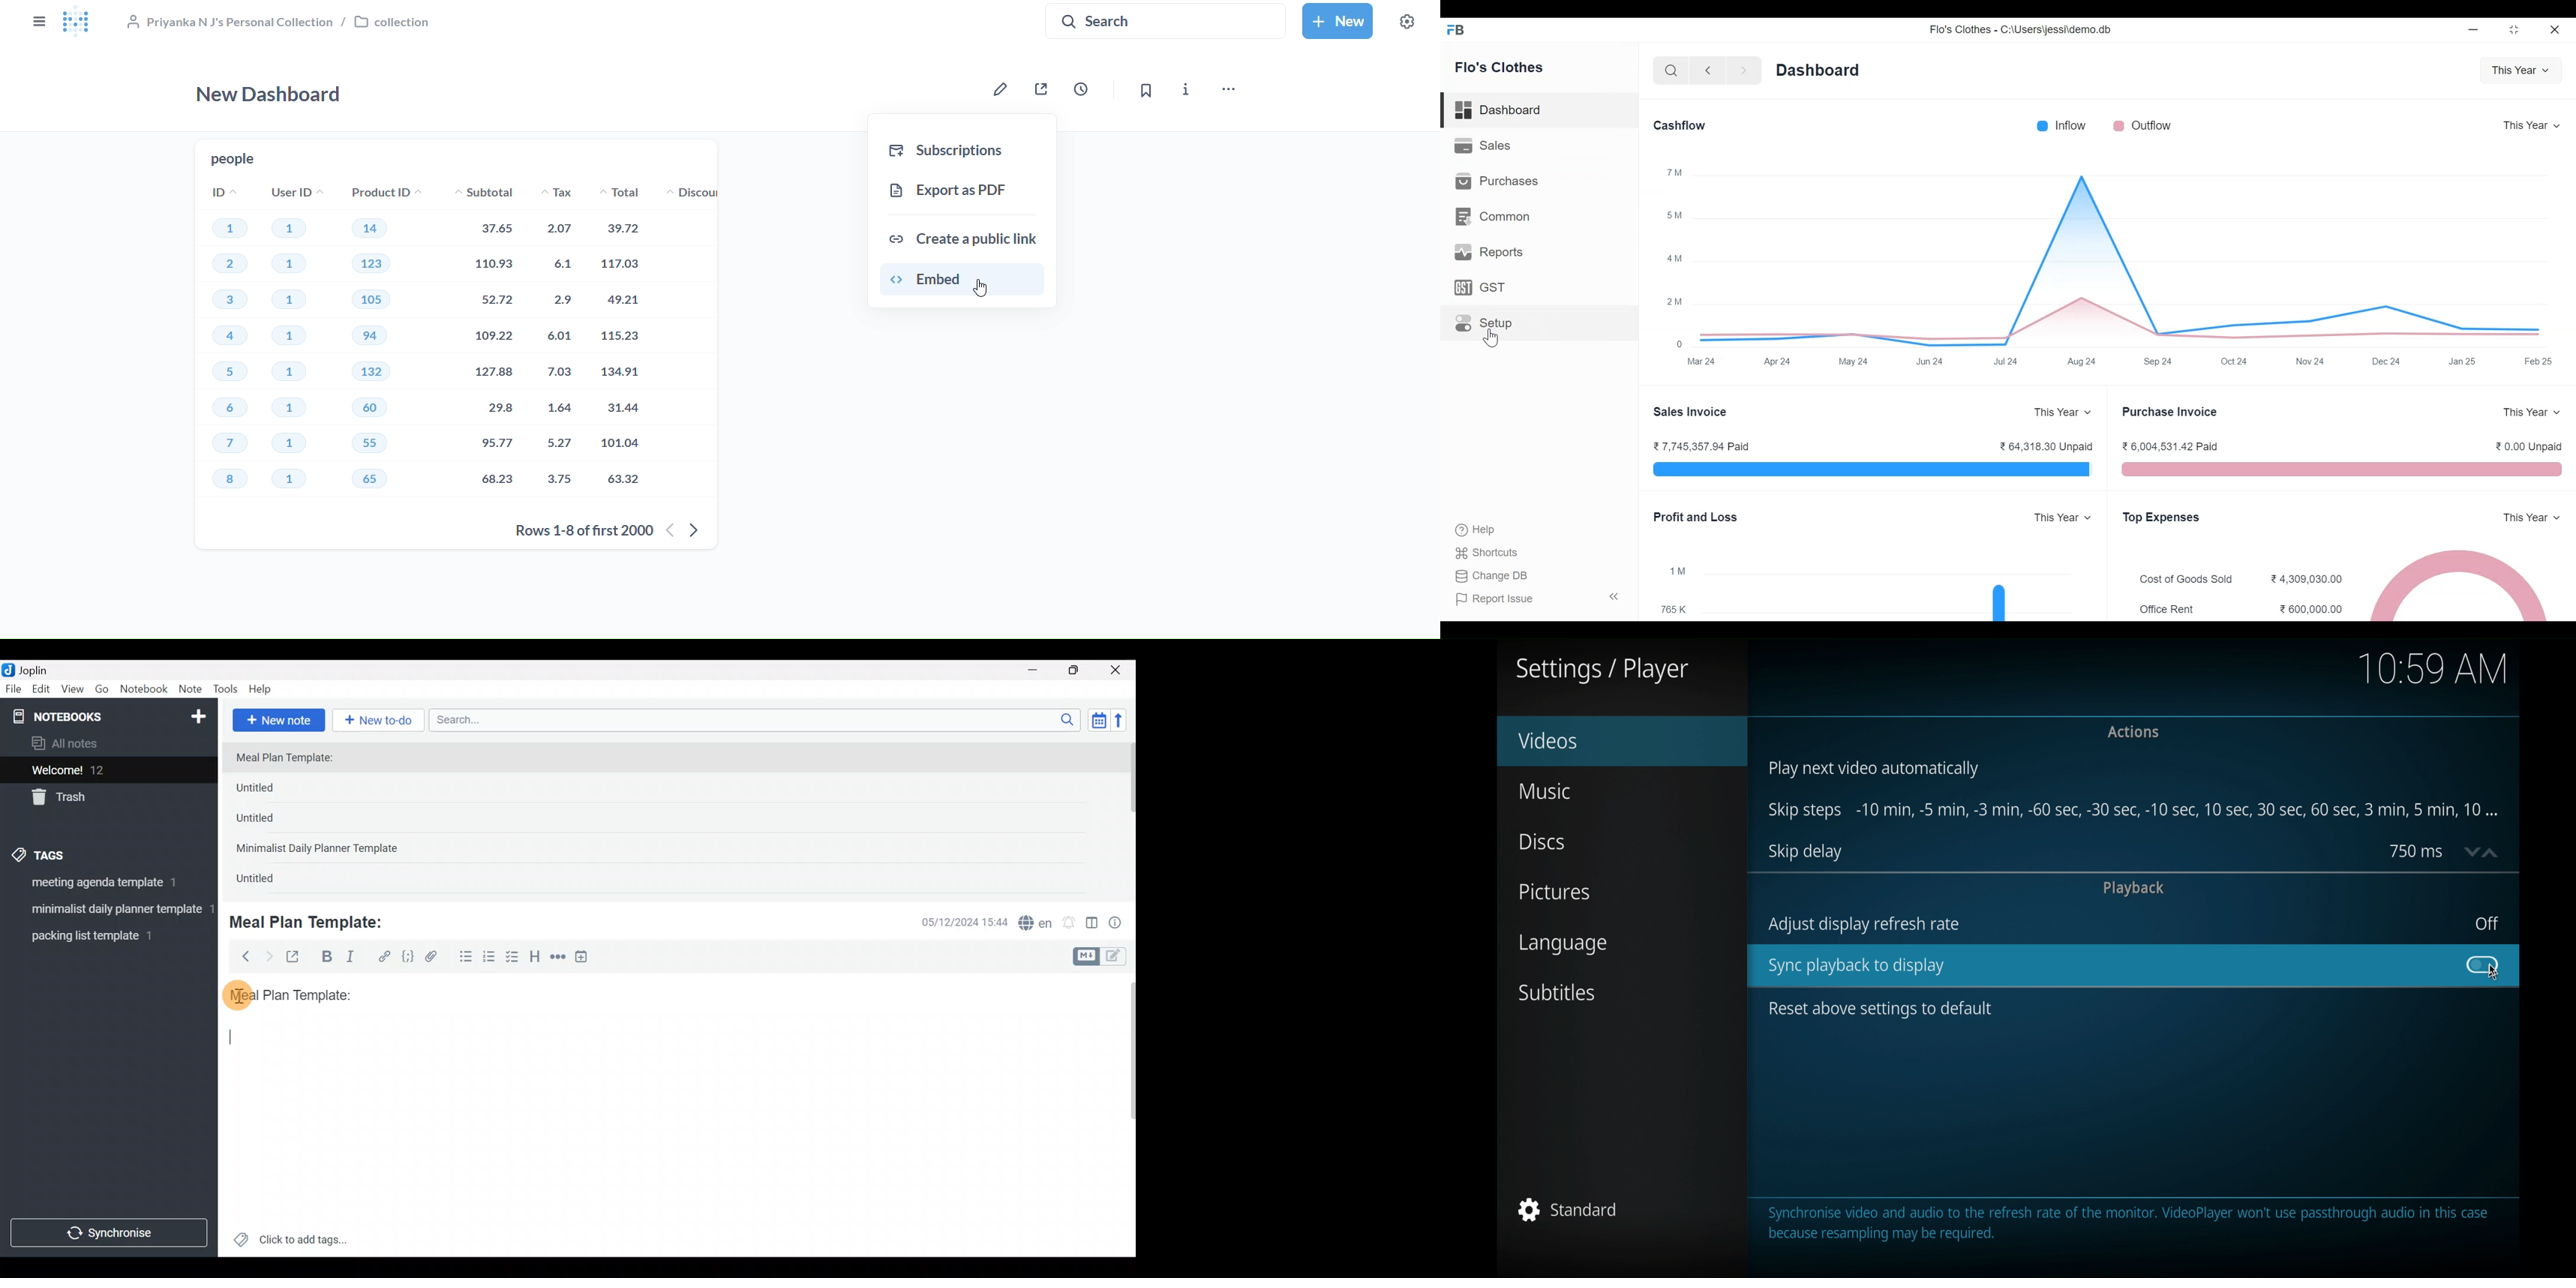 The image size is (2576, 1288). I want to click on 64,318.30 Unpaid, so click(2047, 448).